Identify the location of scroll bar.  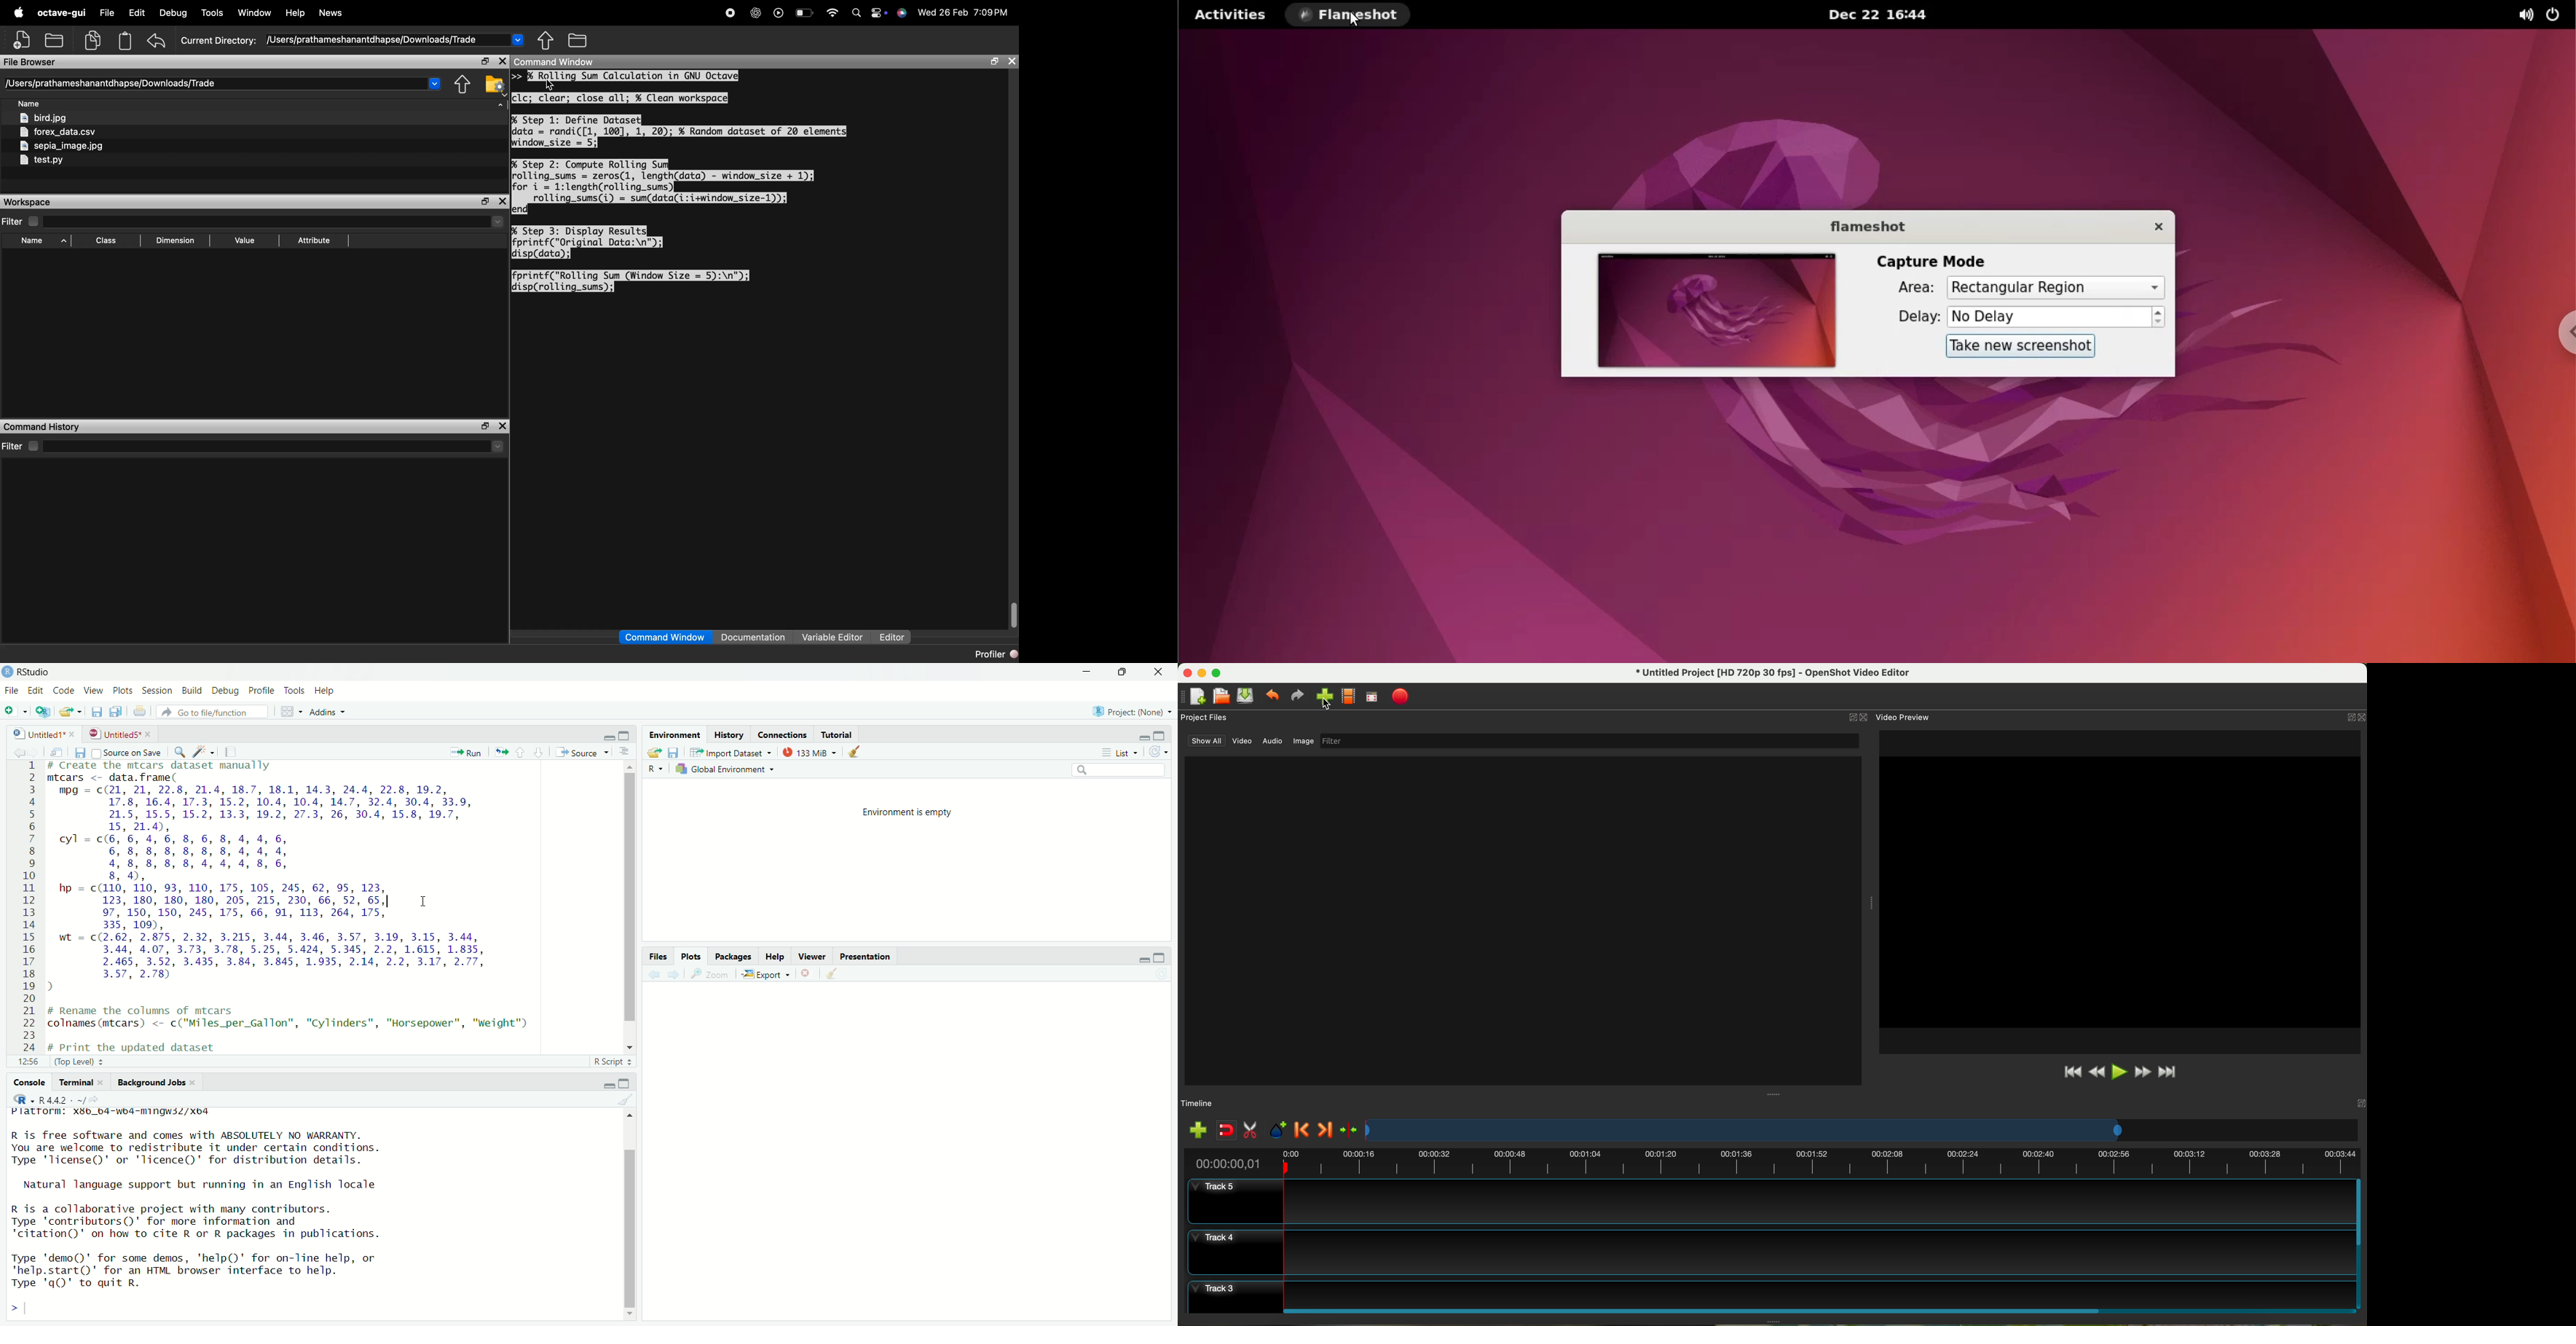
(2360, 1243).